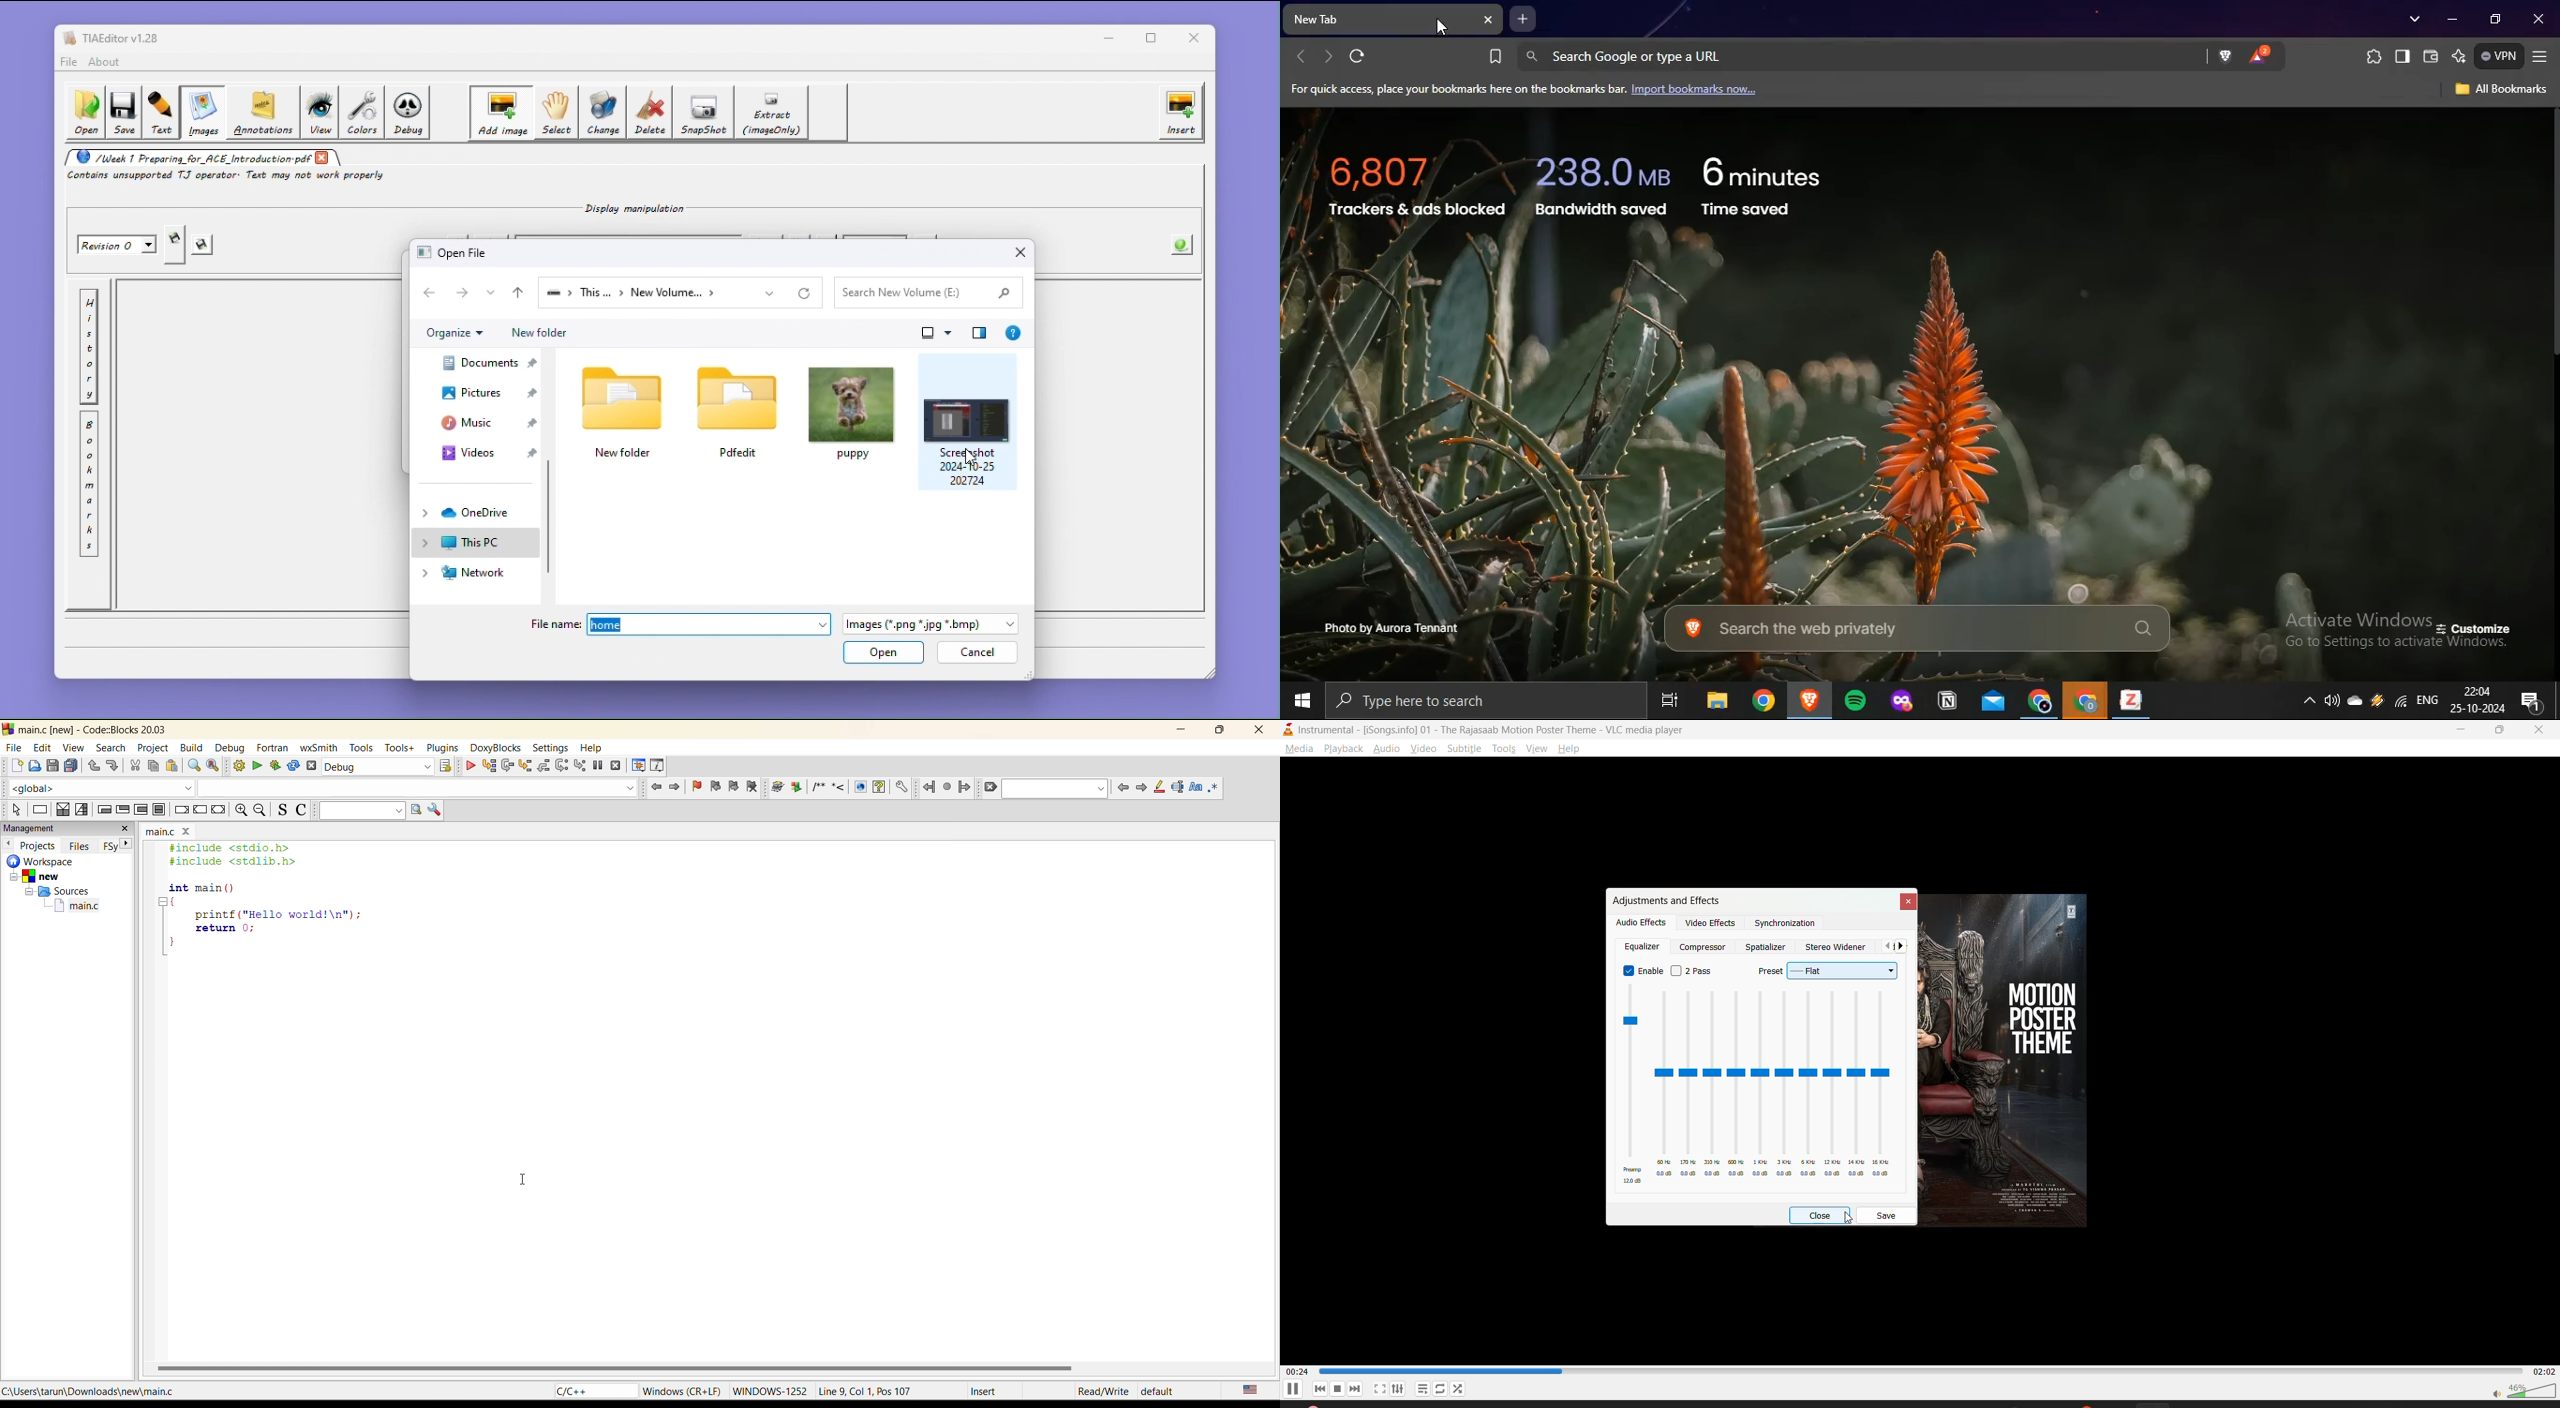  I want to click on files, so click(80, 845).